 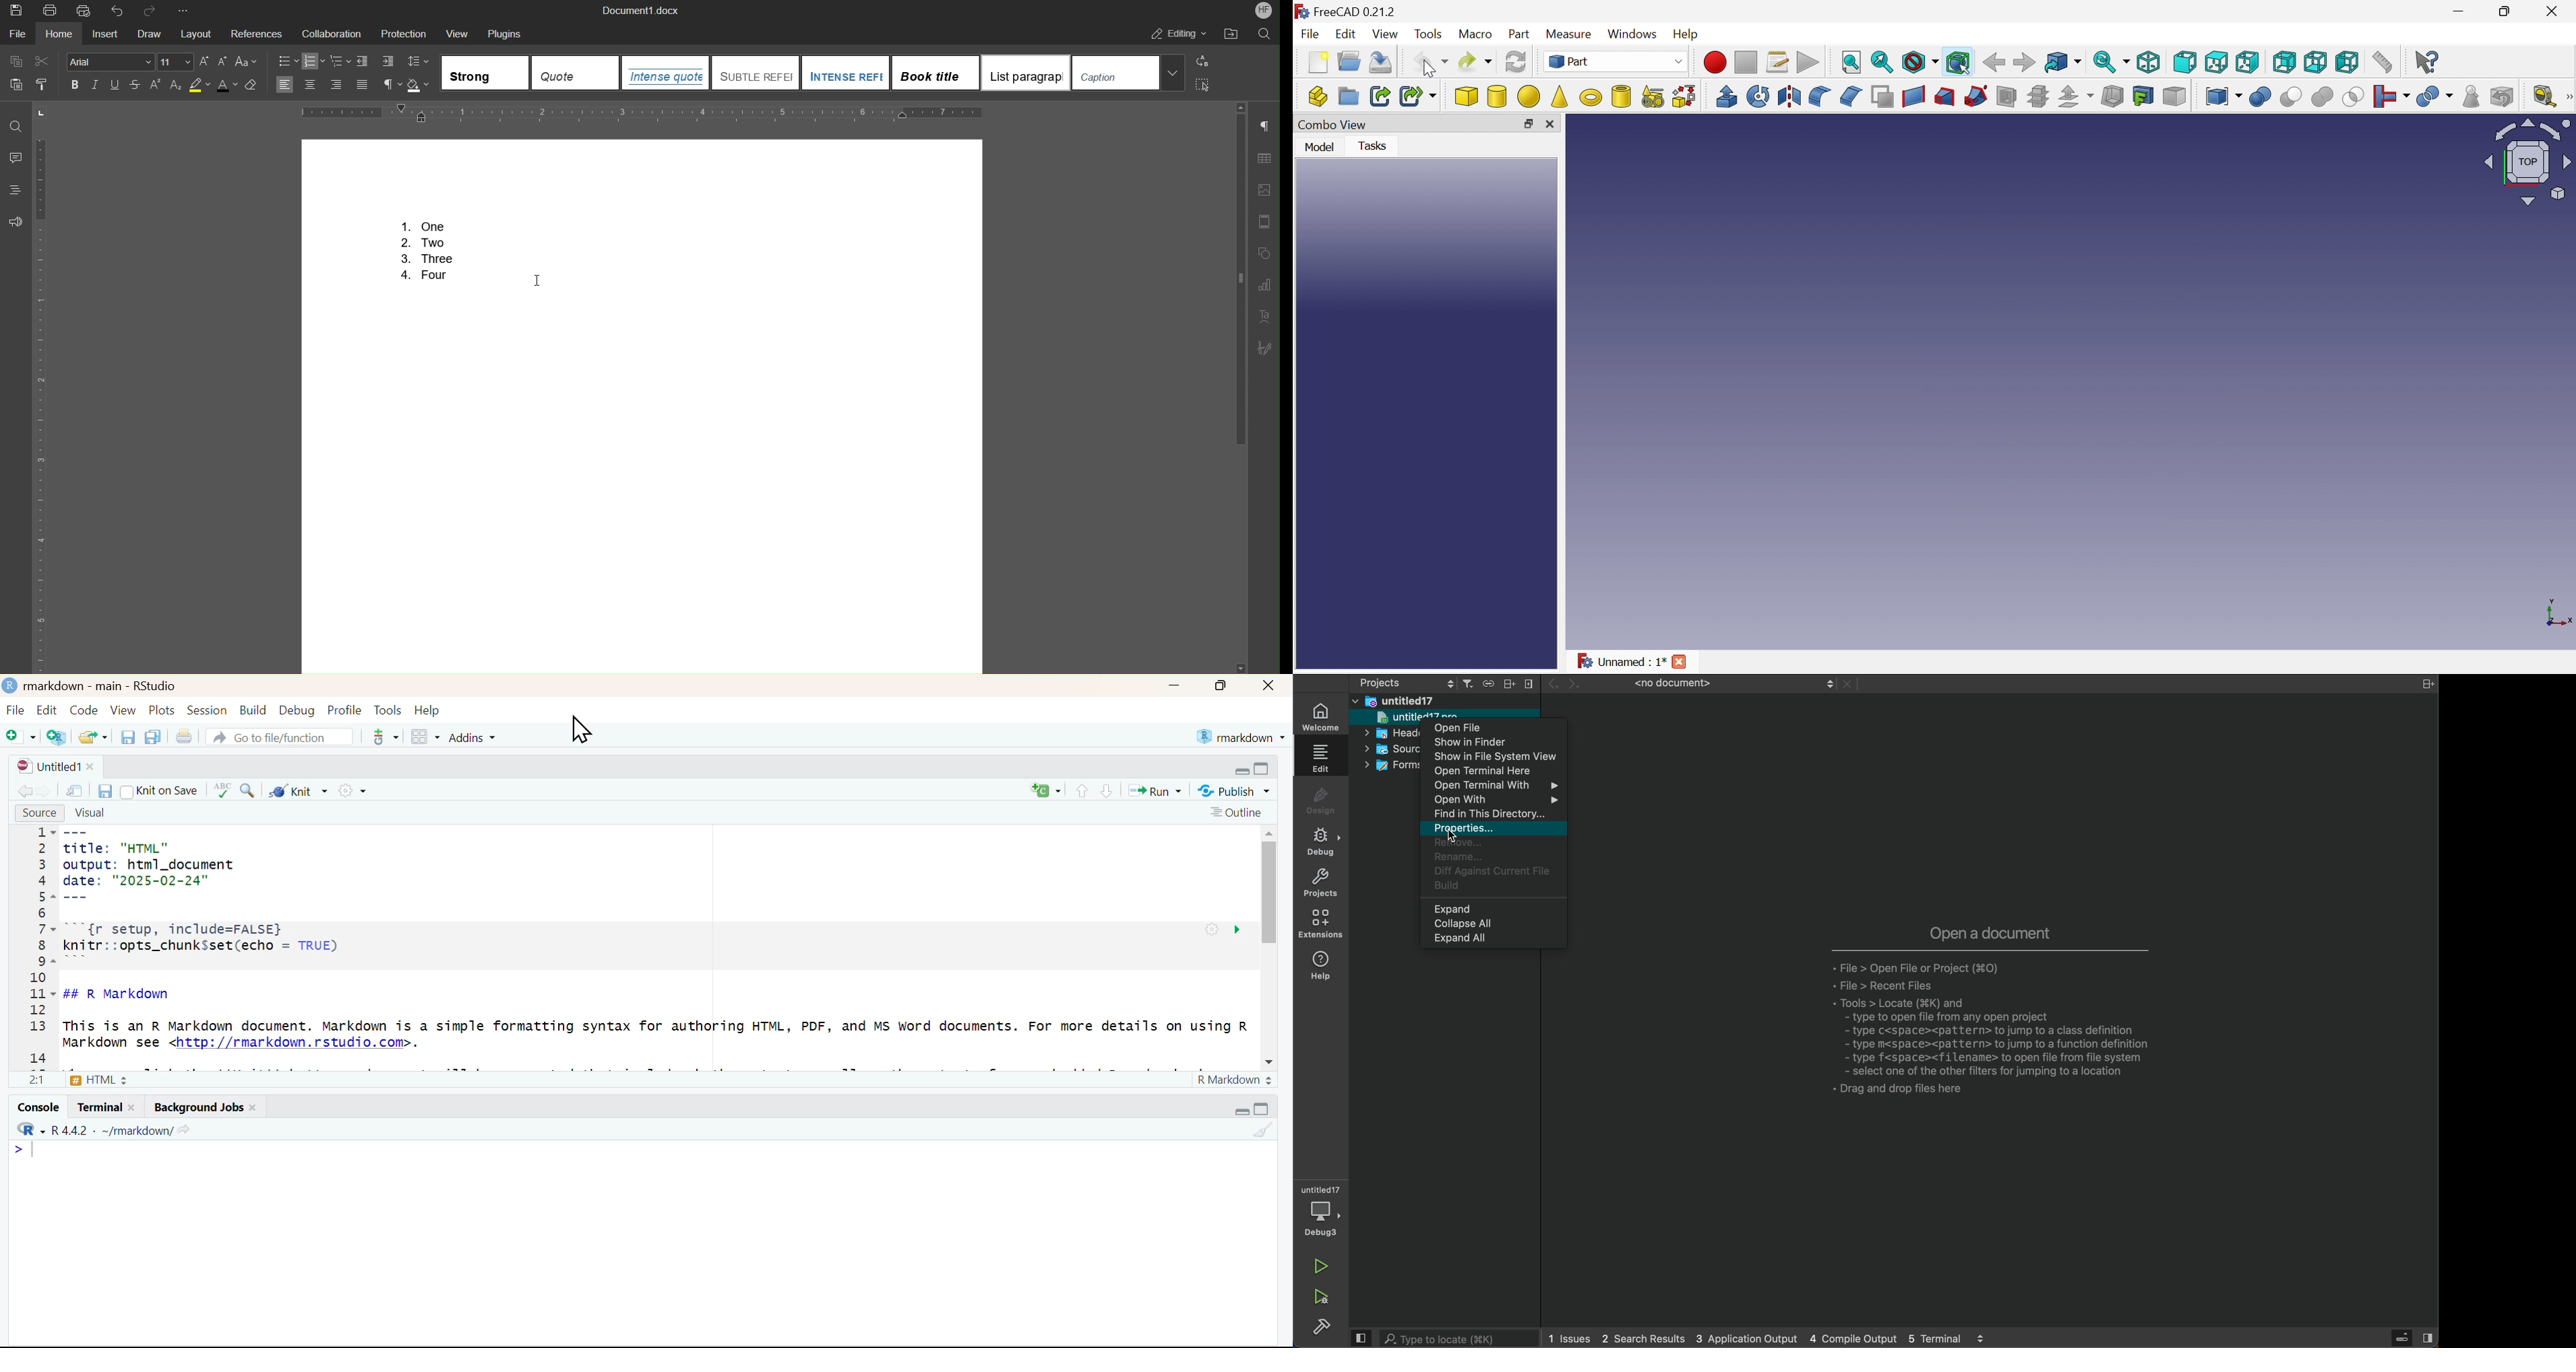 I want to click on Superscript, so click(x=157, y=85).